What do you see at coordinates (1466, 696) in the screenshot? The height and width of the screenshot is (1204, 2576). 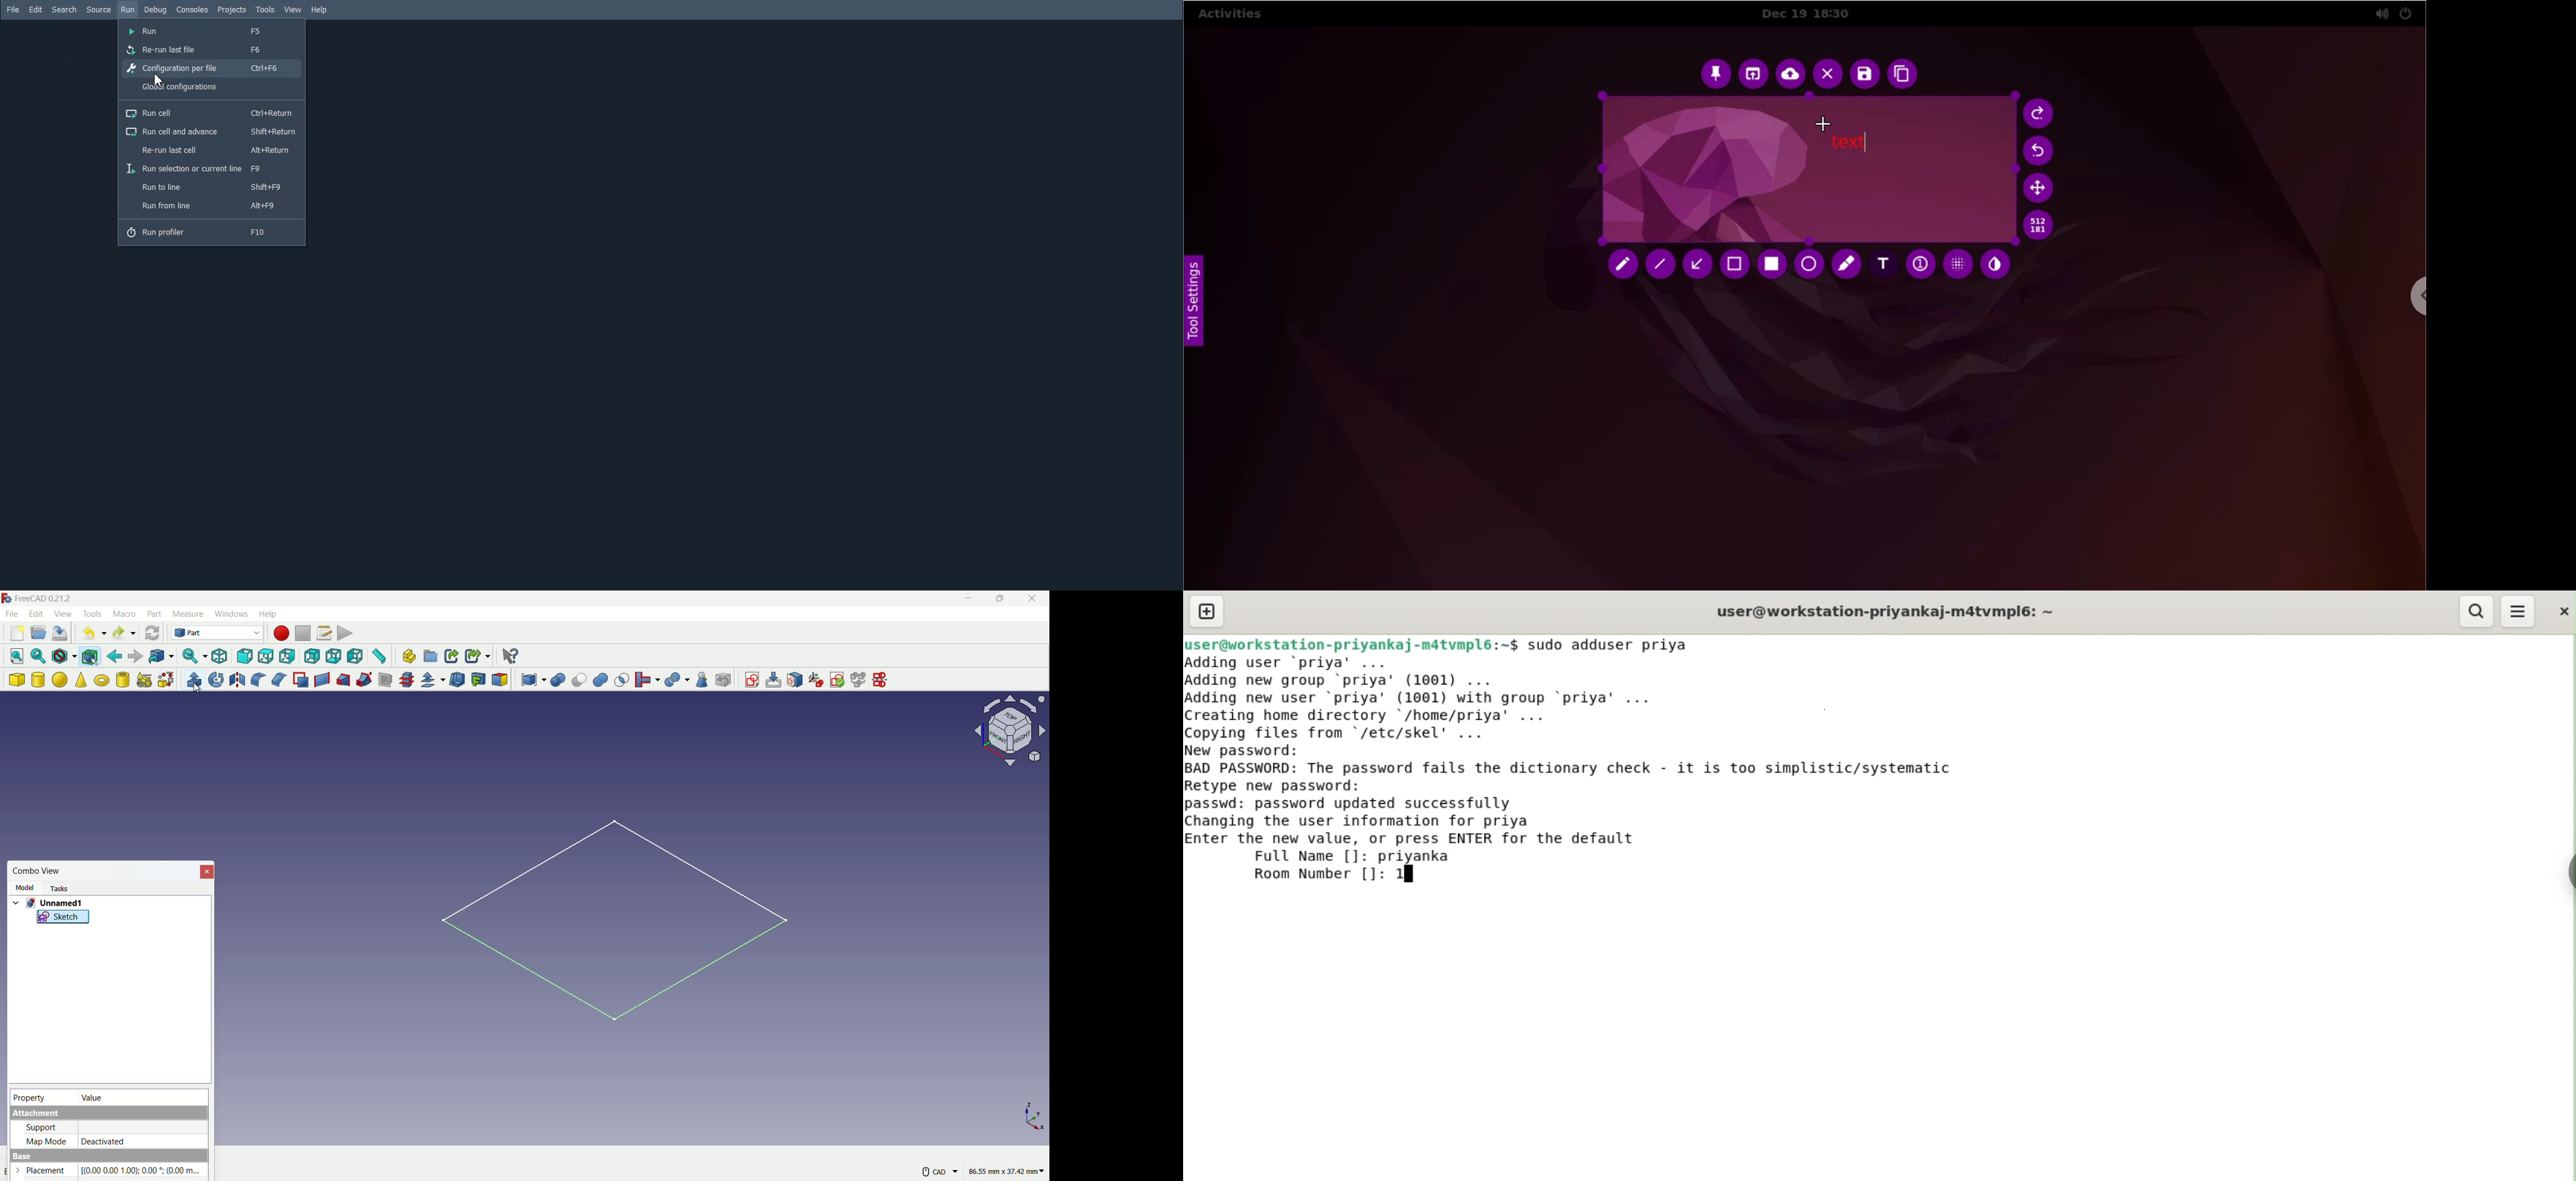 I see `Adding user ‘priya’ ...

Adding new group ‘priya’ (1001) ...

Adding new user ‘priya' (1001) with group ‘priya’ ...
Creating home directory /home/priya’ ...

Copving files from "/etc/skel' ...` at bounding box center [1466, 696].